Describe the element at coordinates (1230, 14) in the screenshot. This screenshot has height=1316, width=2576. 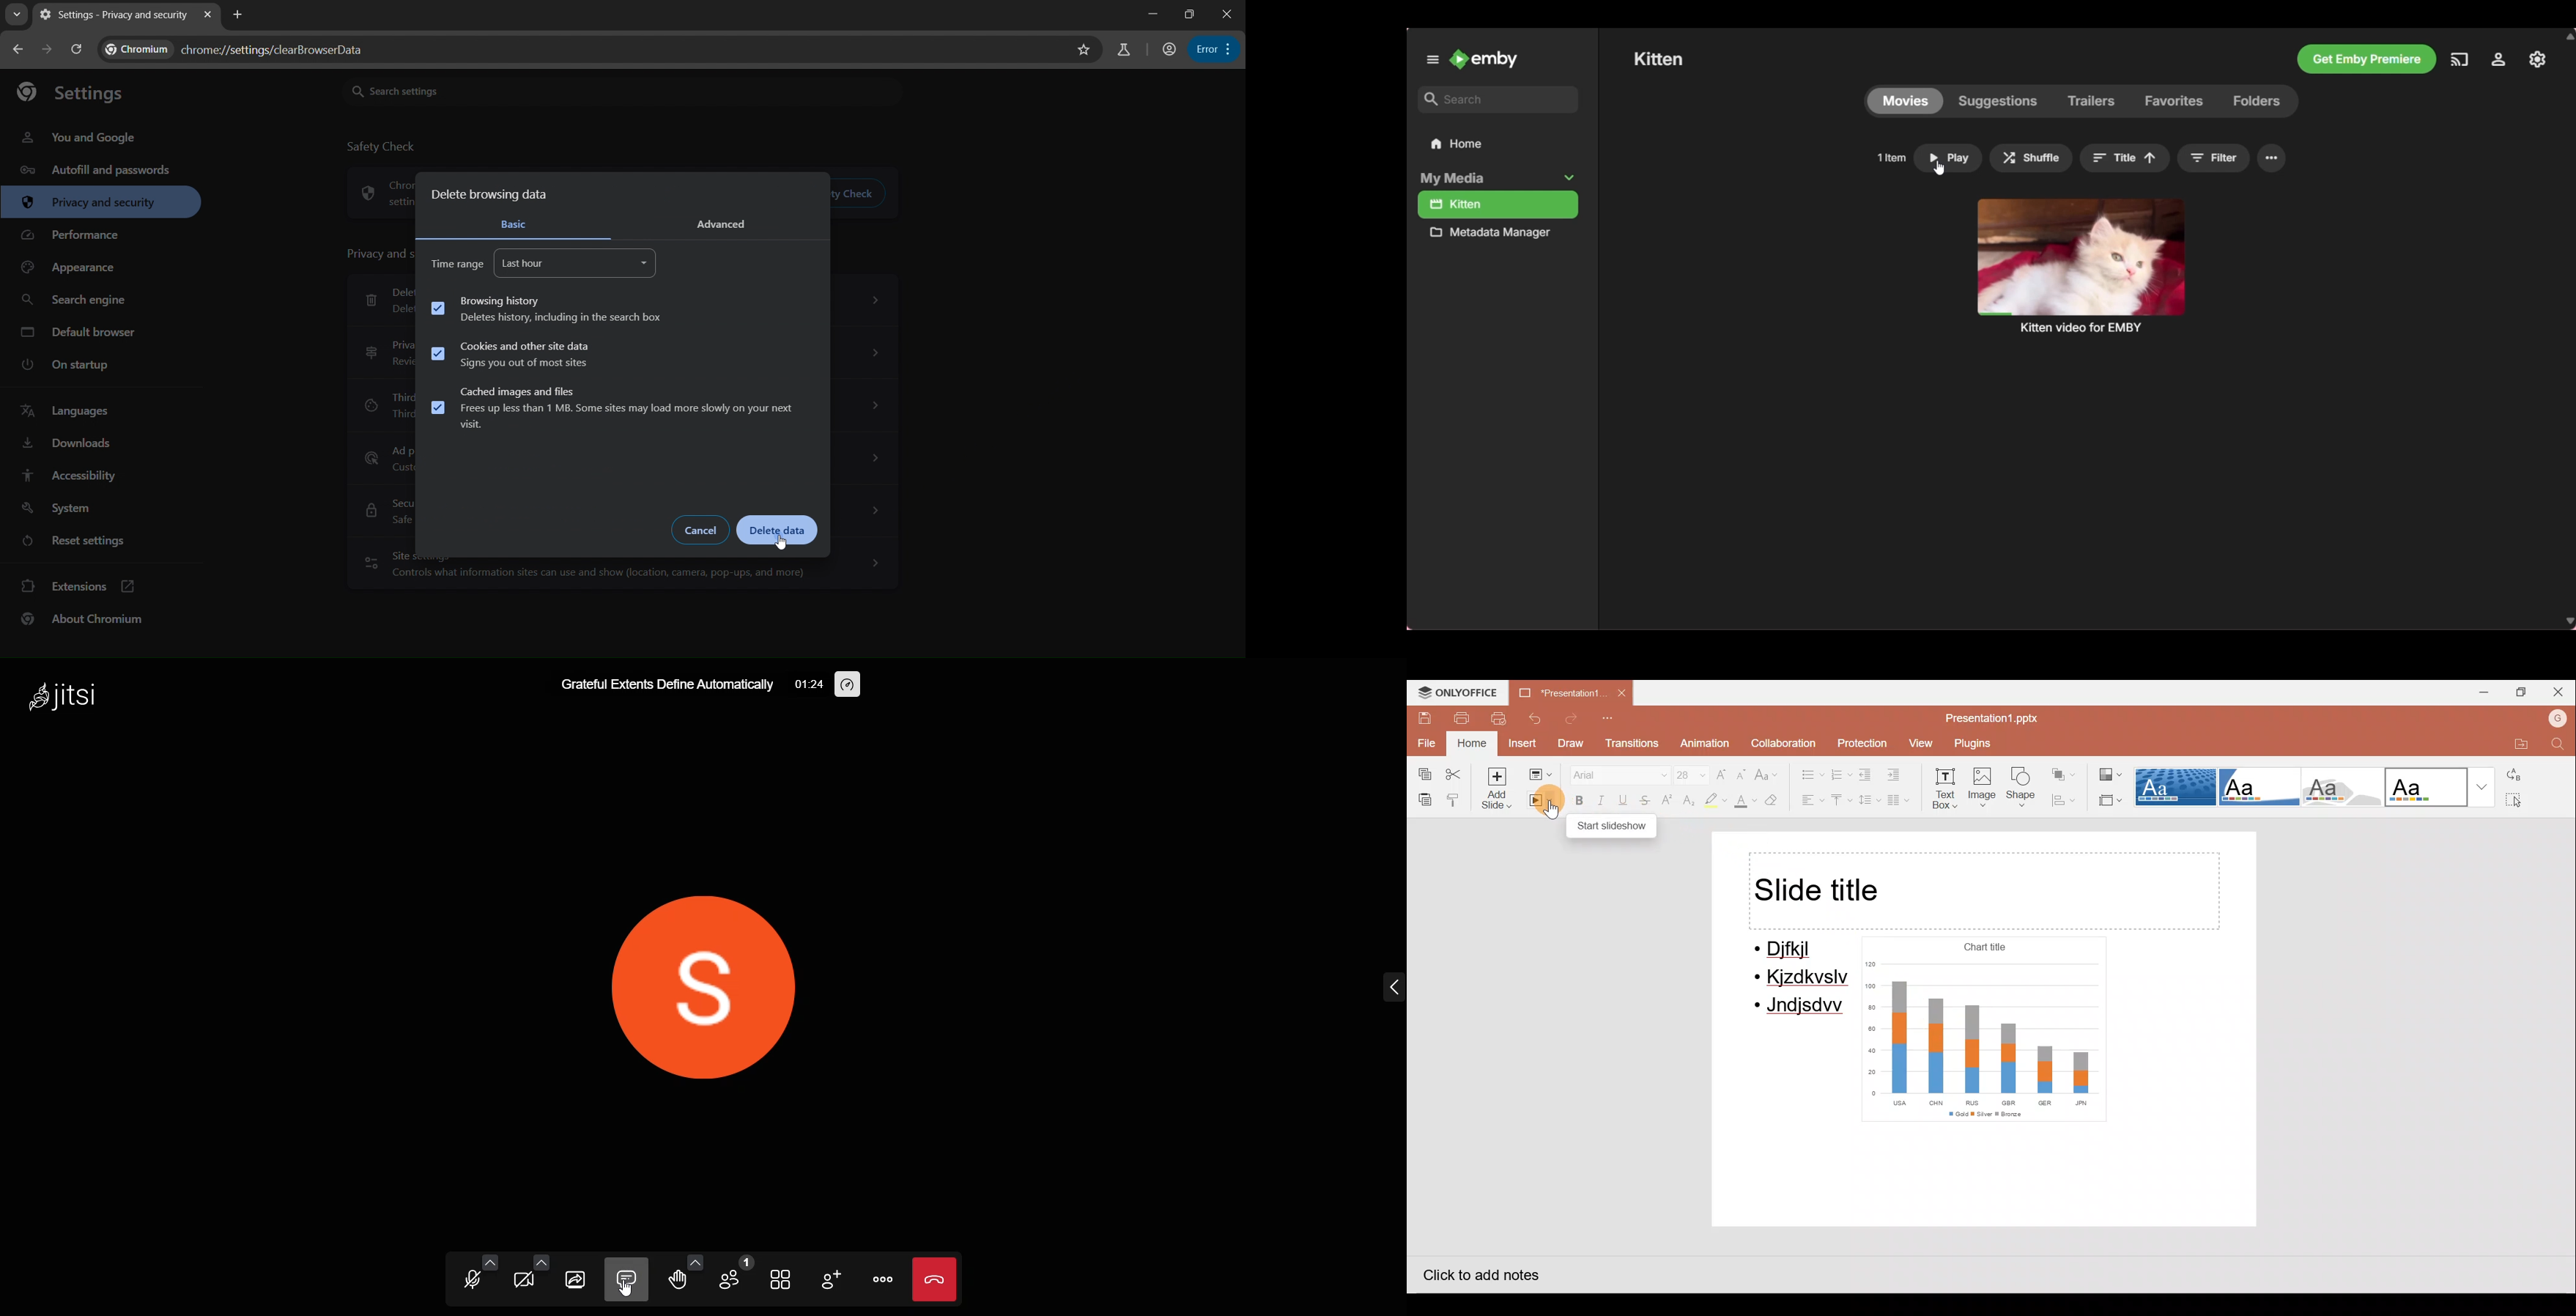
I see `close` at that location.